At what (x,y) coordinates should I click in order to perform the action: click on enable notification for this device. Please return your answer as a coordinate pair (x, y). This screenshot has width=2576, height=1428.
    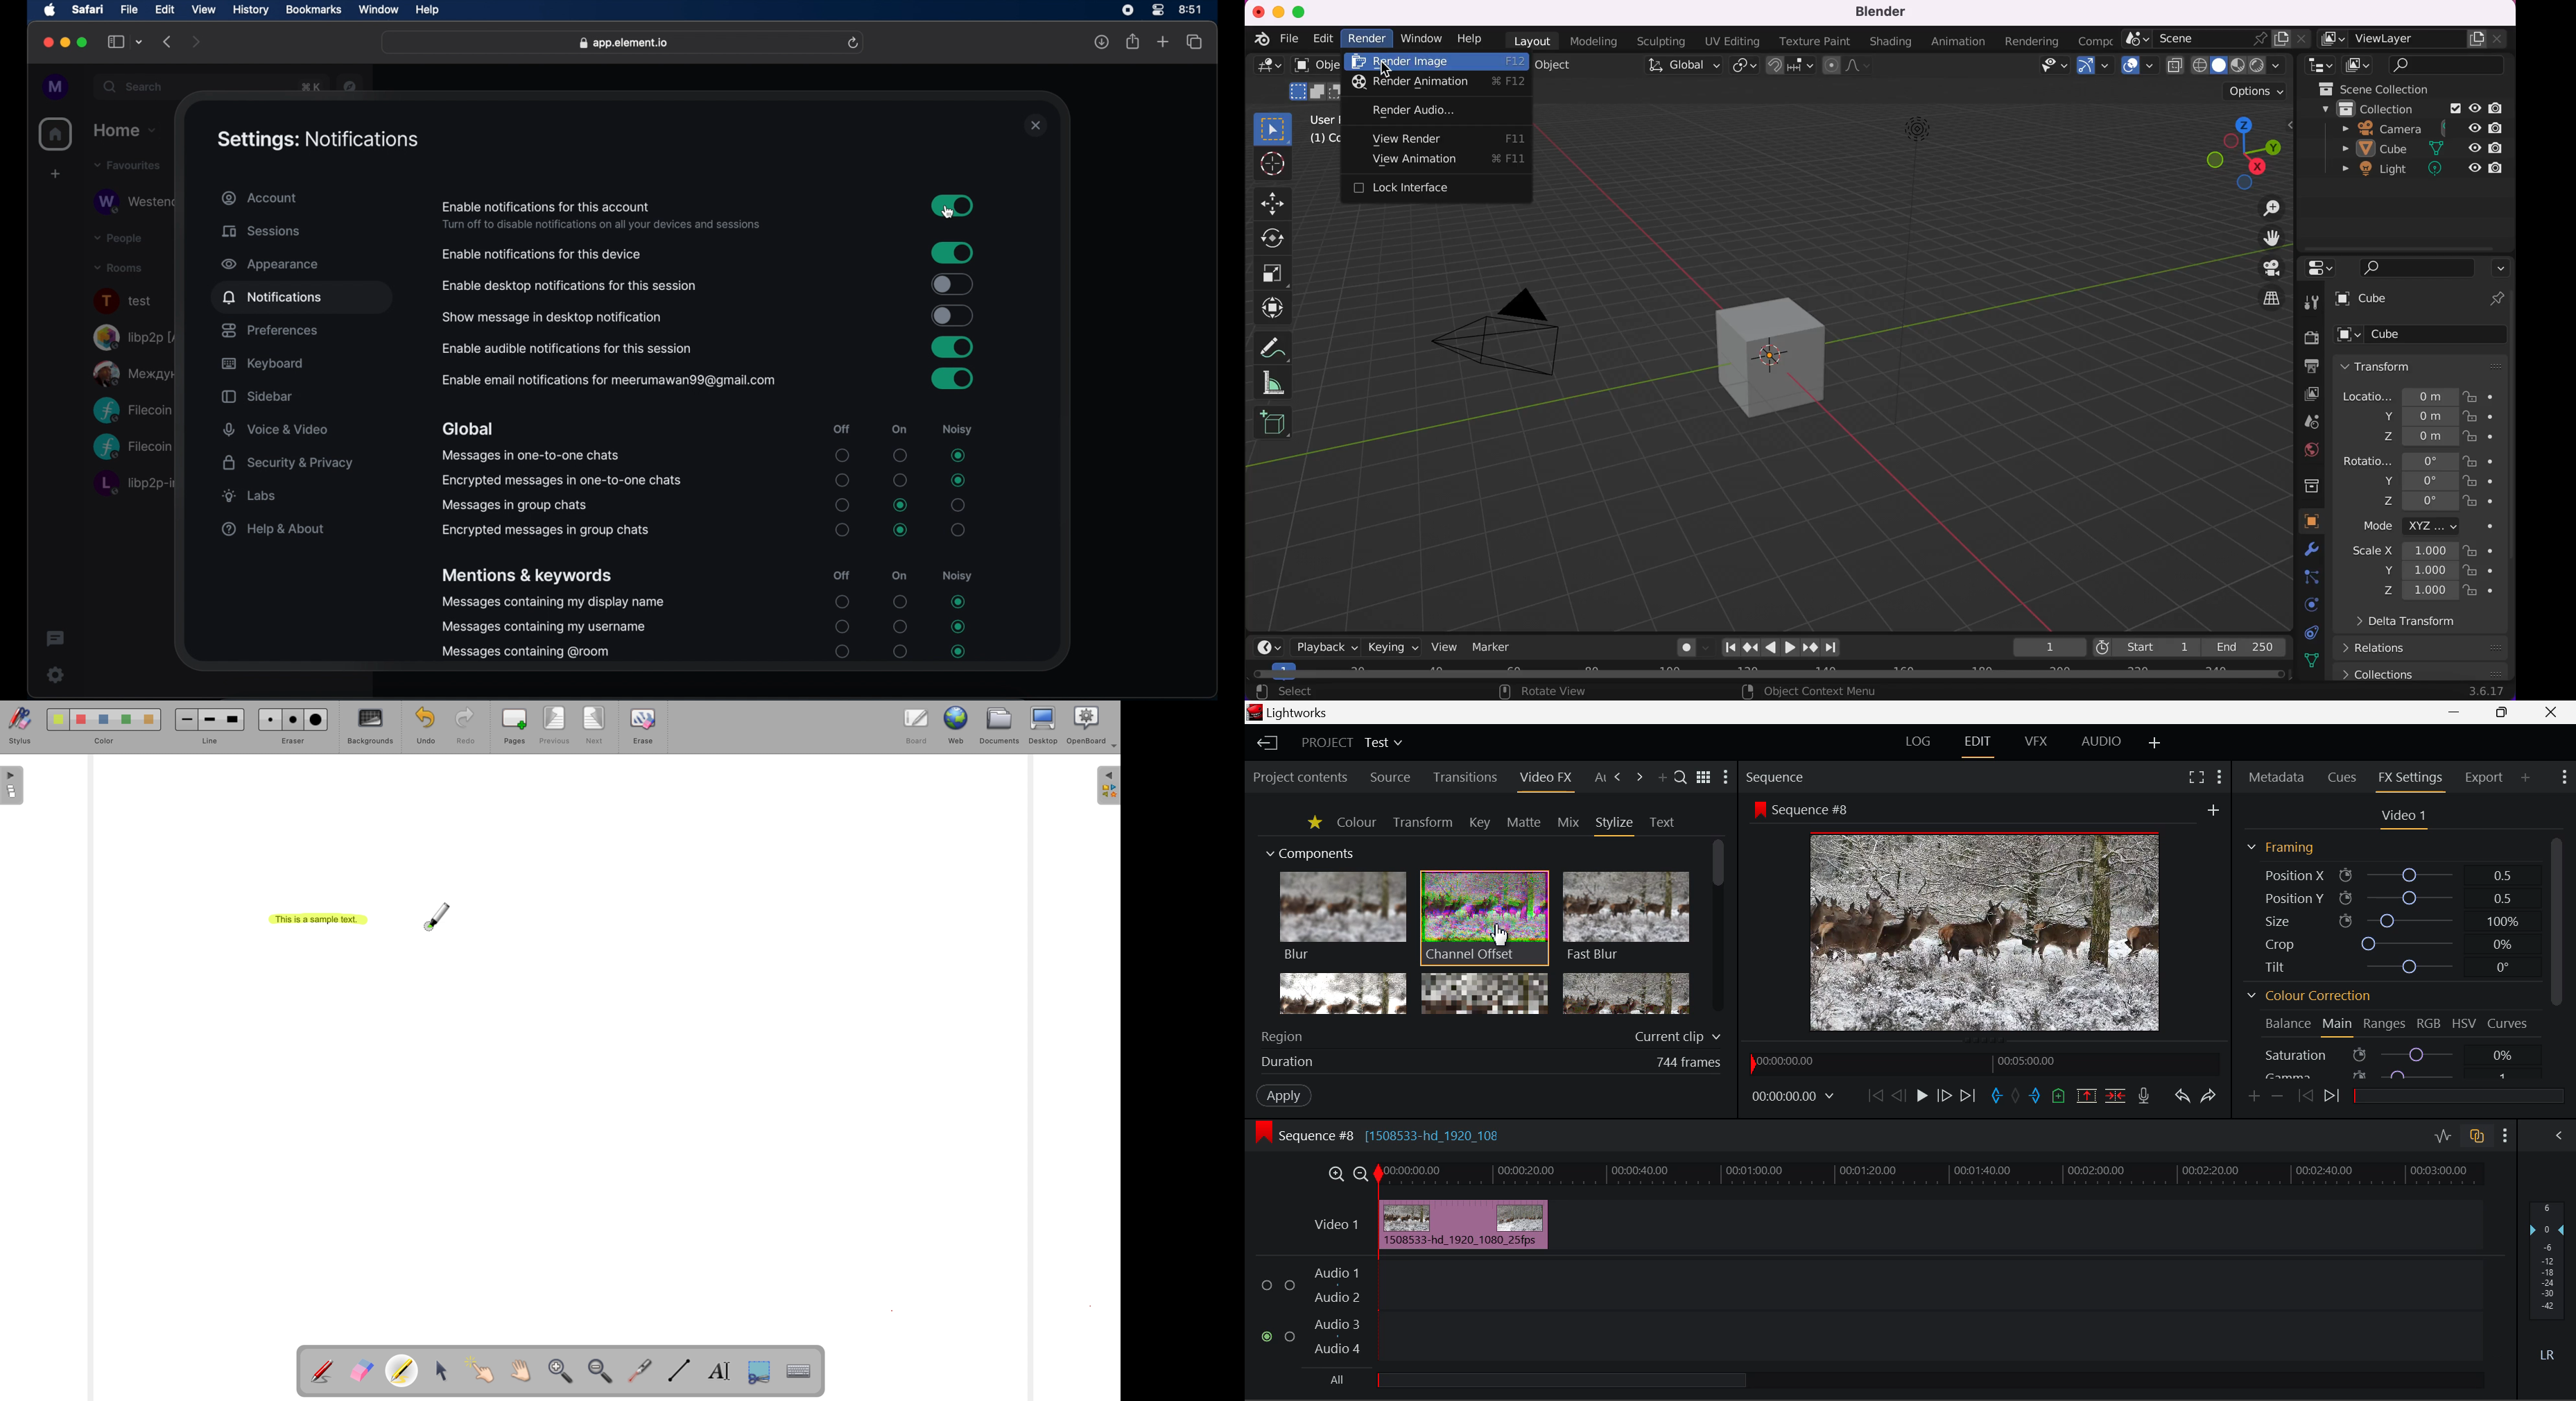
    Looking at the image, I should click on (541, 255).